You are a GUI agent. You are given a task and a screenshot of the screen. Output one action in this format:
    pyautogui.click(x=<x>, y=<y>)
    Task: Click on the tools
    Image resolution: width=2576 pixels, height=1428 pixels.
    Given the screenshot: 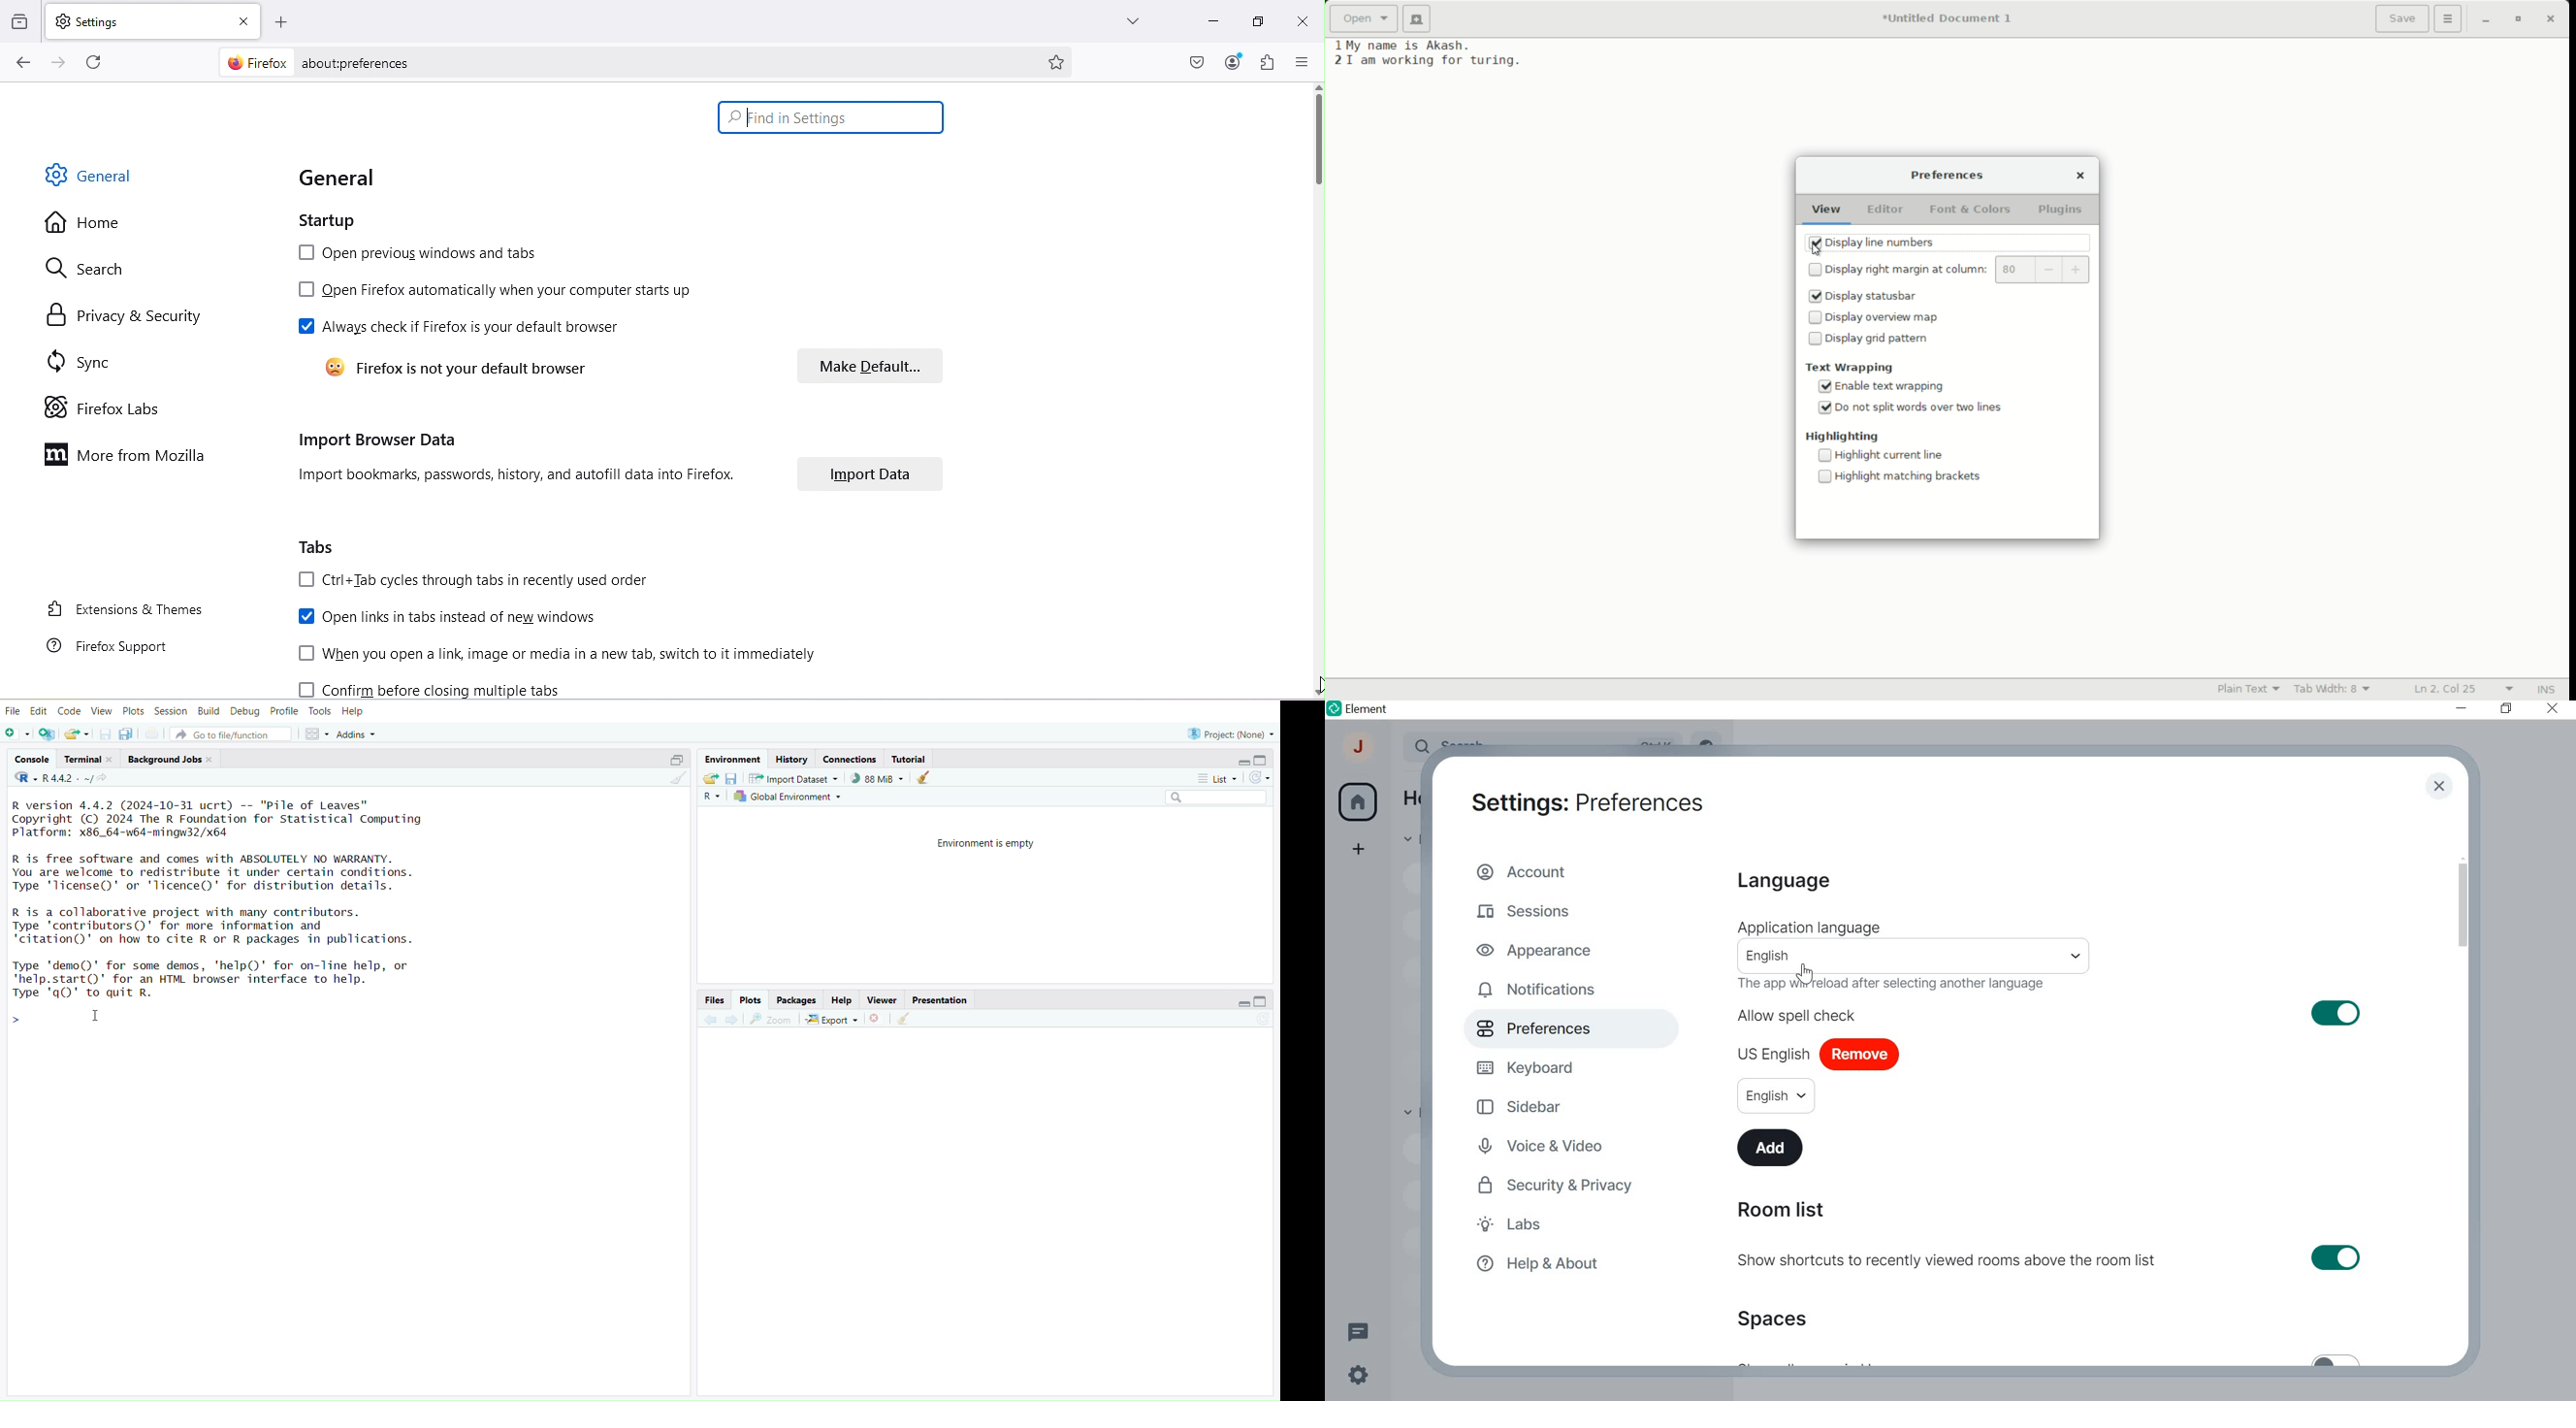 What is the action you would take?
    pyautogui.click(x=321, y=711)
    